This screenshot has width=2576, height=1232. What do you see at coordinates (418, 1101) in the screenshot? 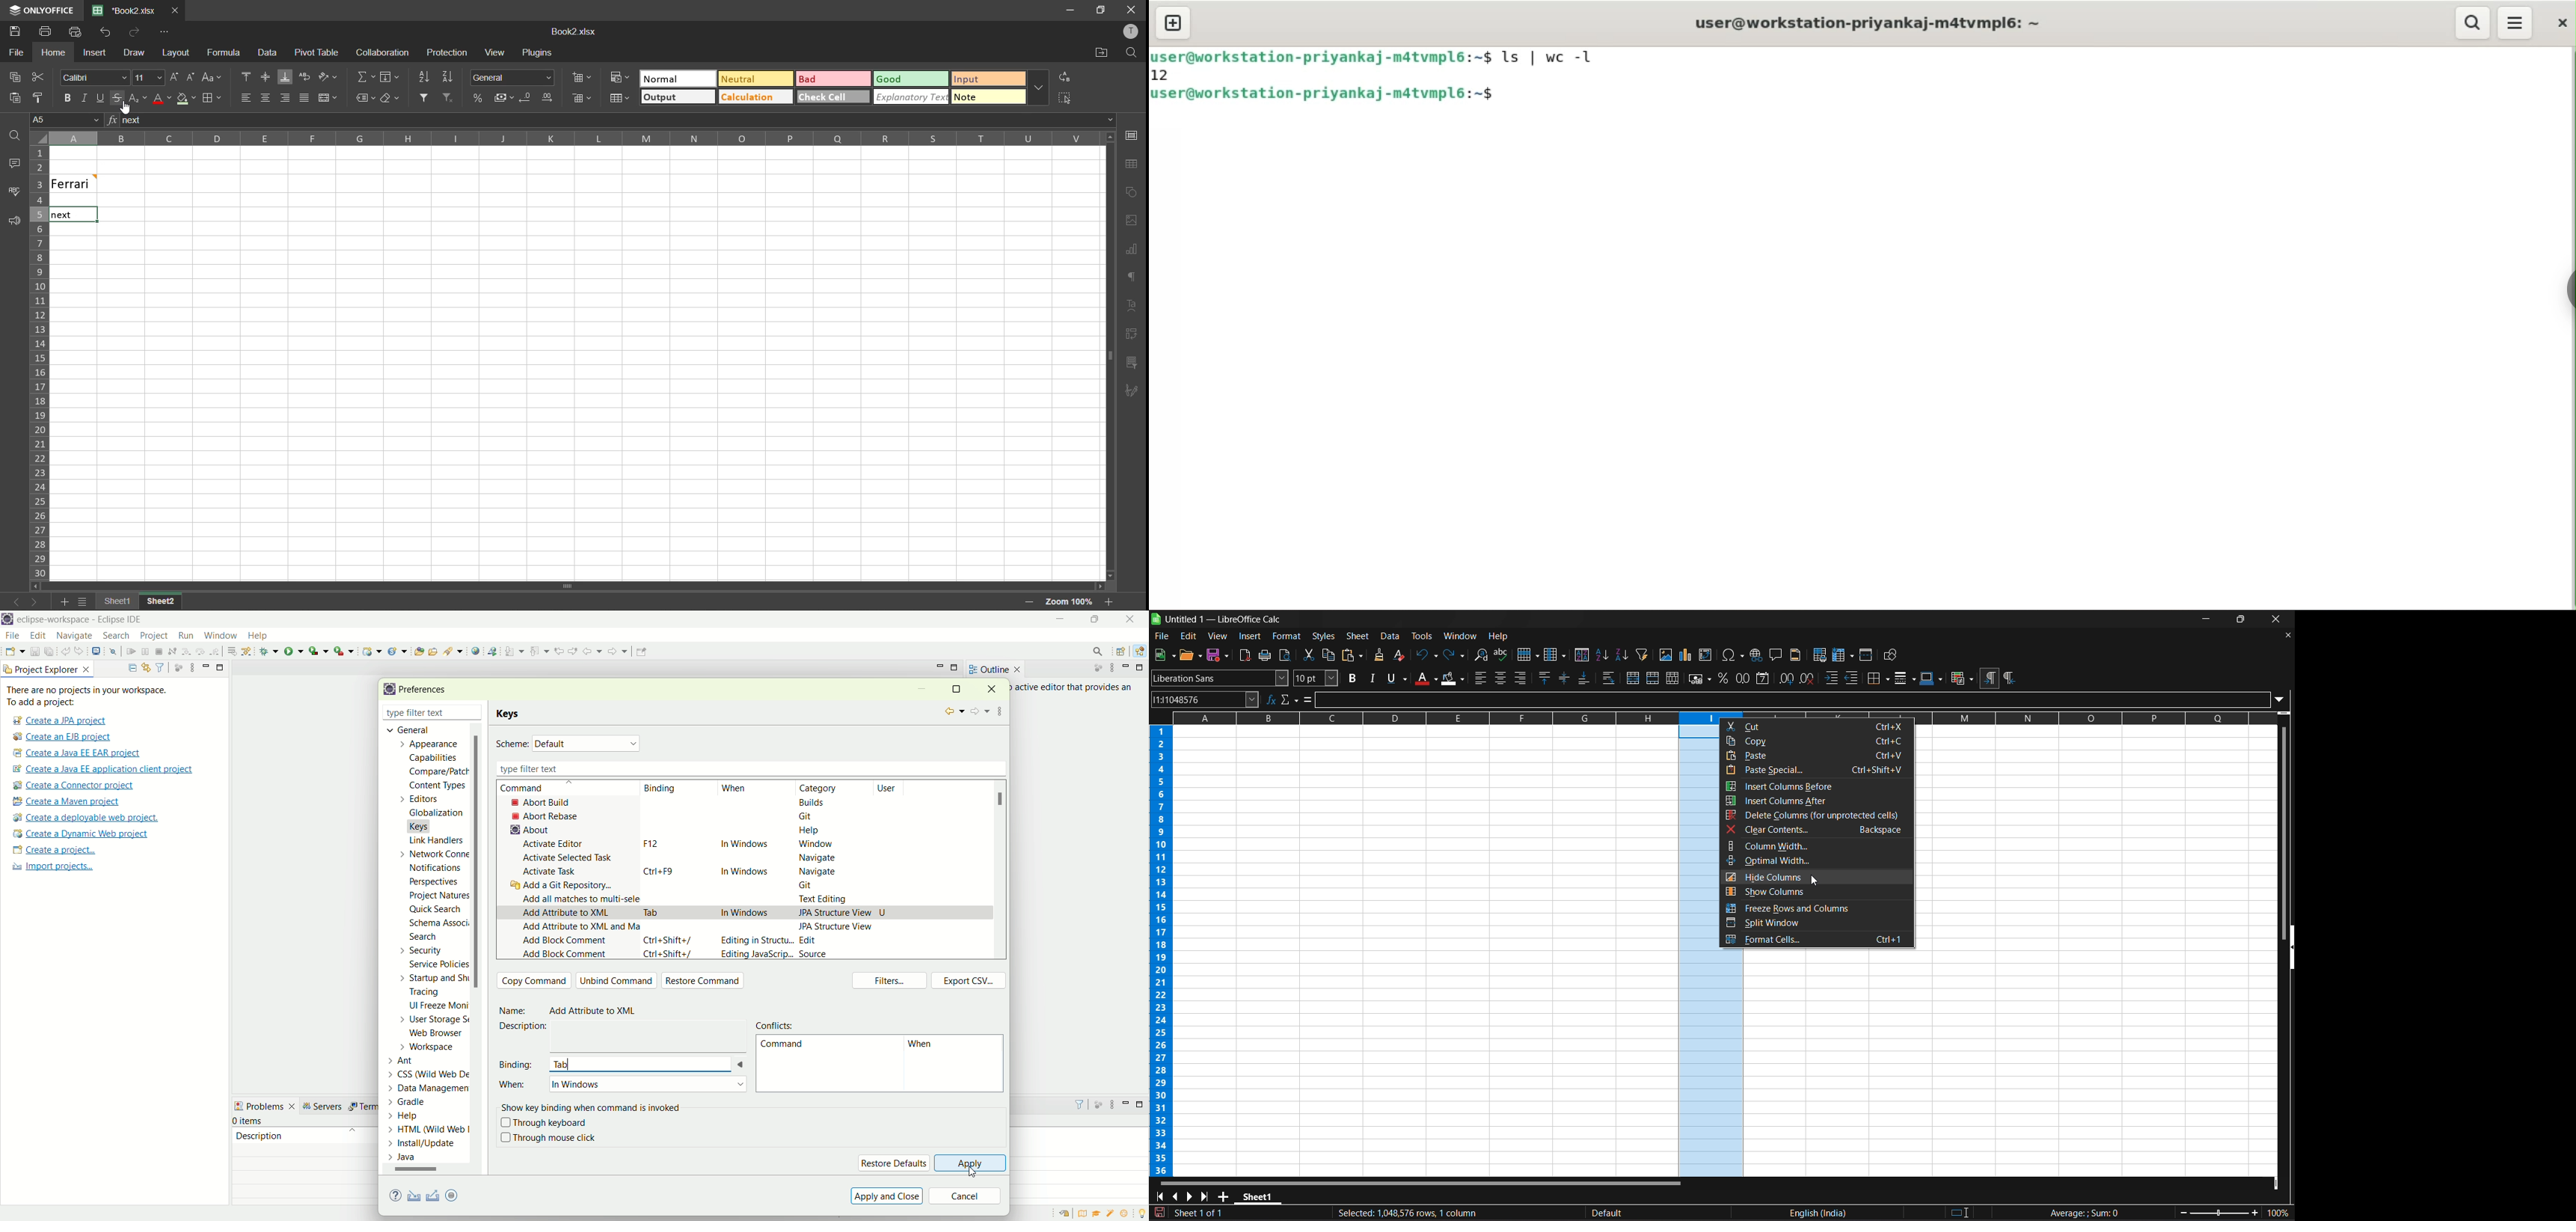
I see `Gradle` at bounding box center [418, 1101].